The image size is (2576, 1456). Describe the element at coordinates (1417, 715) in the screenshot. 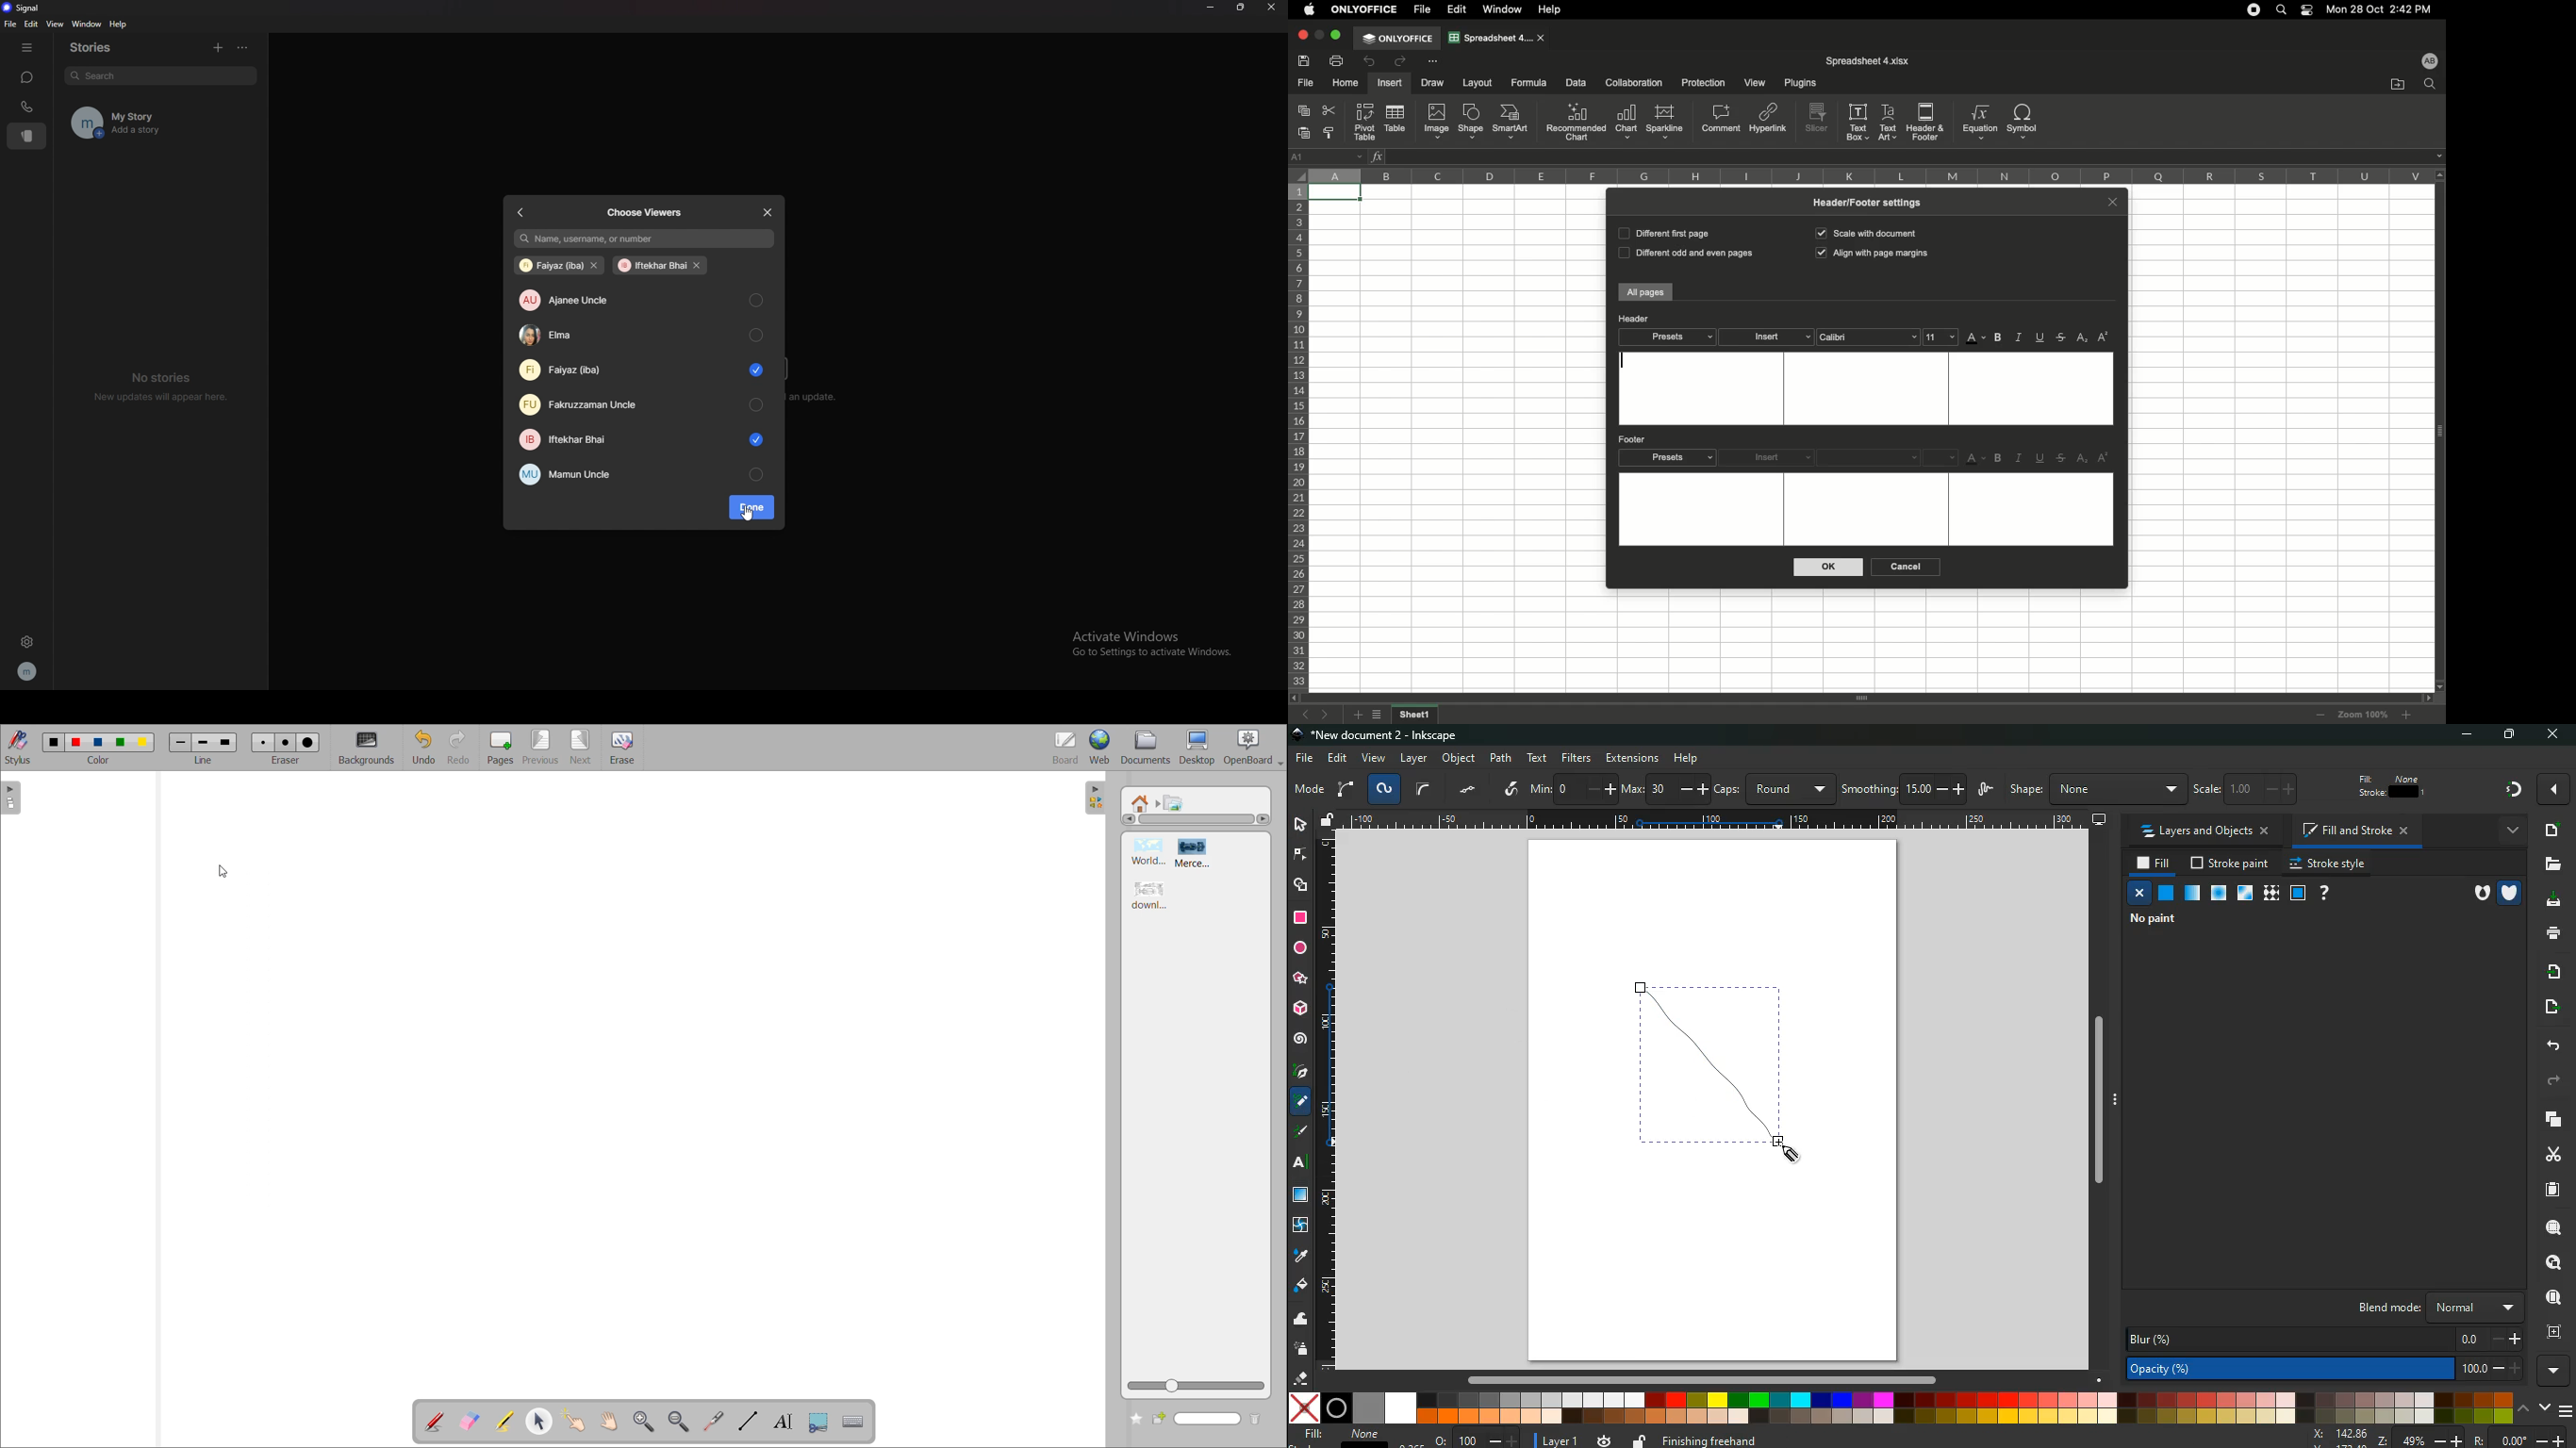

I see `Sheet name` at that location.